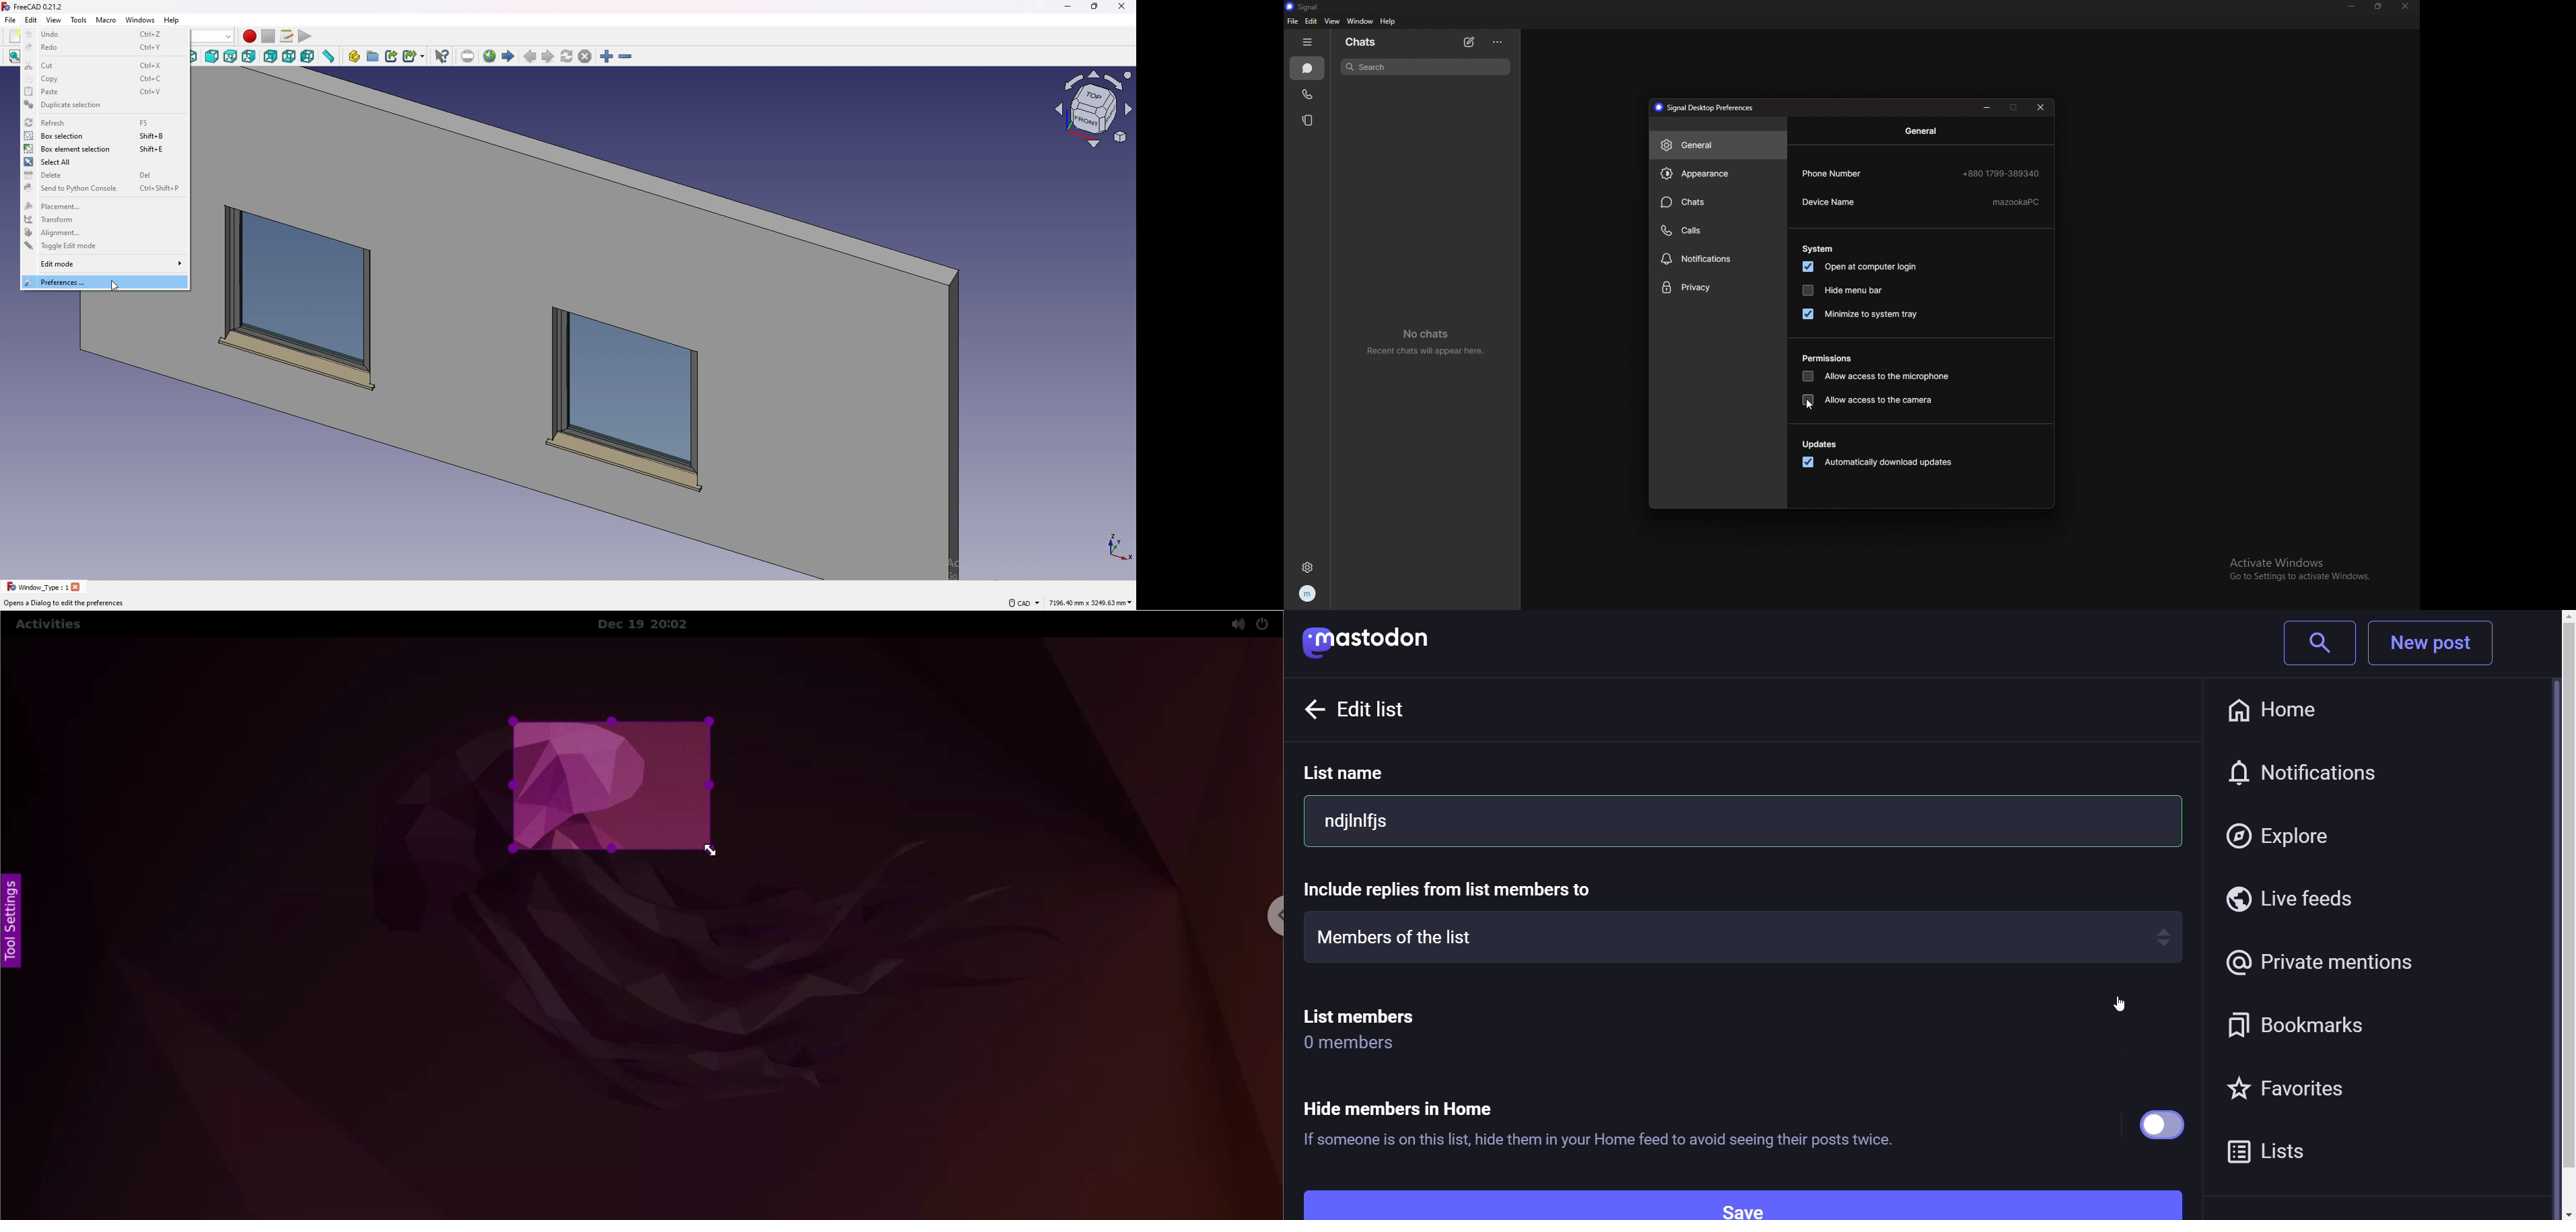 This screenshot has width=2576, height=1232. Describe the element at coordinates (414, 55) in the screenshot. I see `make sub link` at that location.